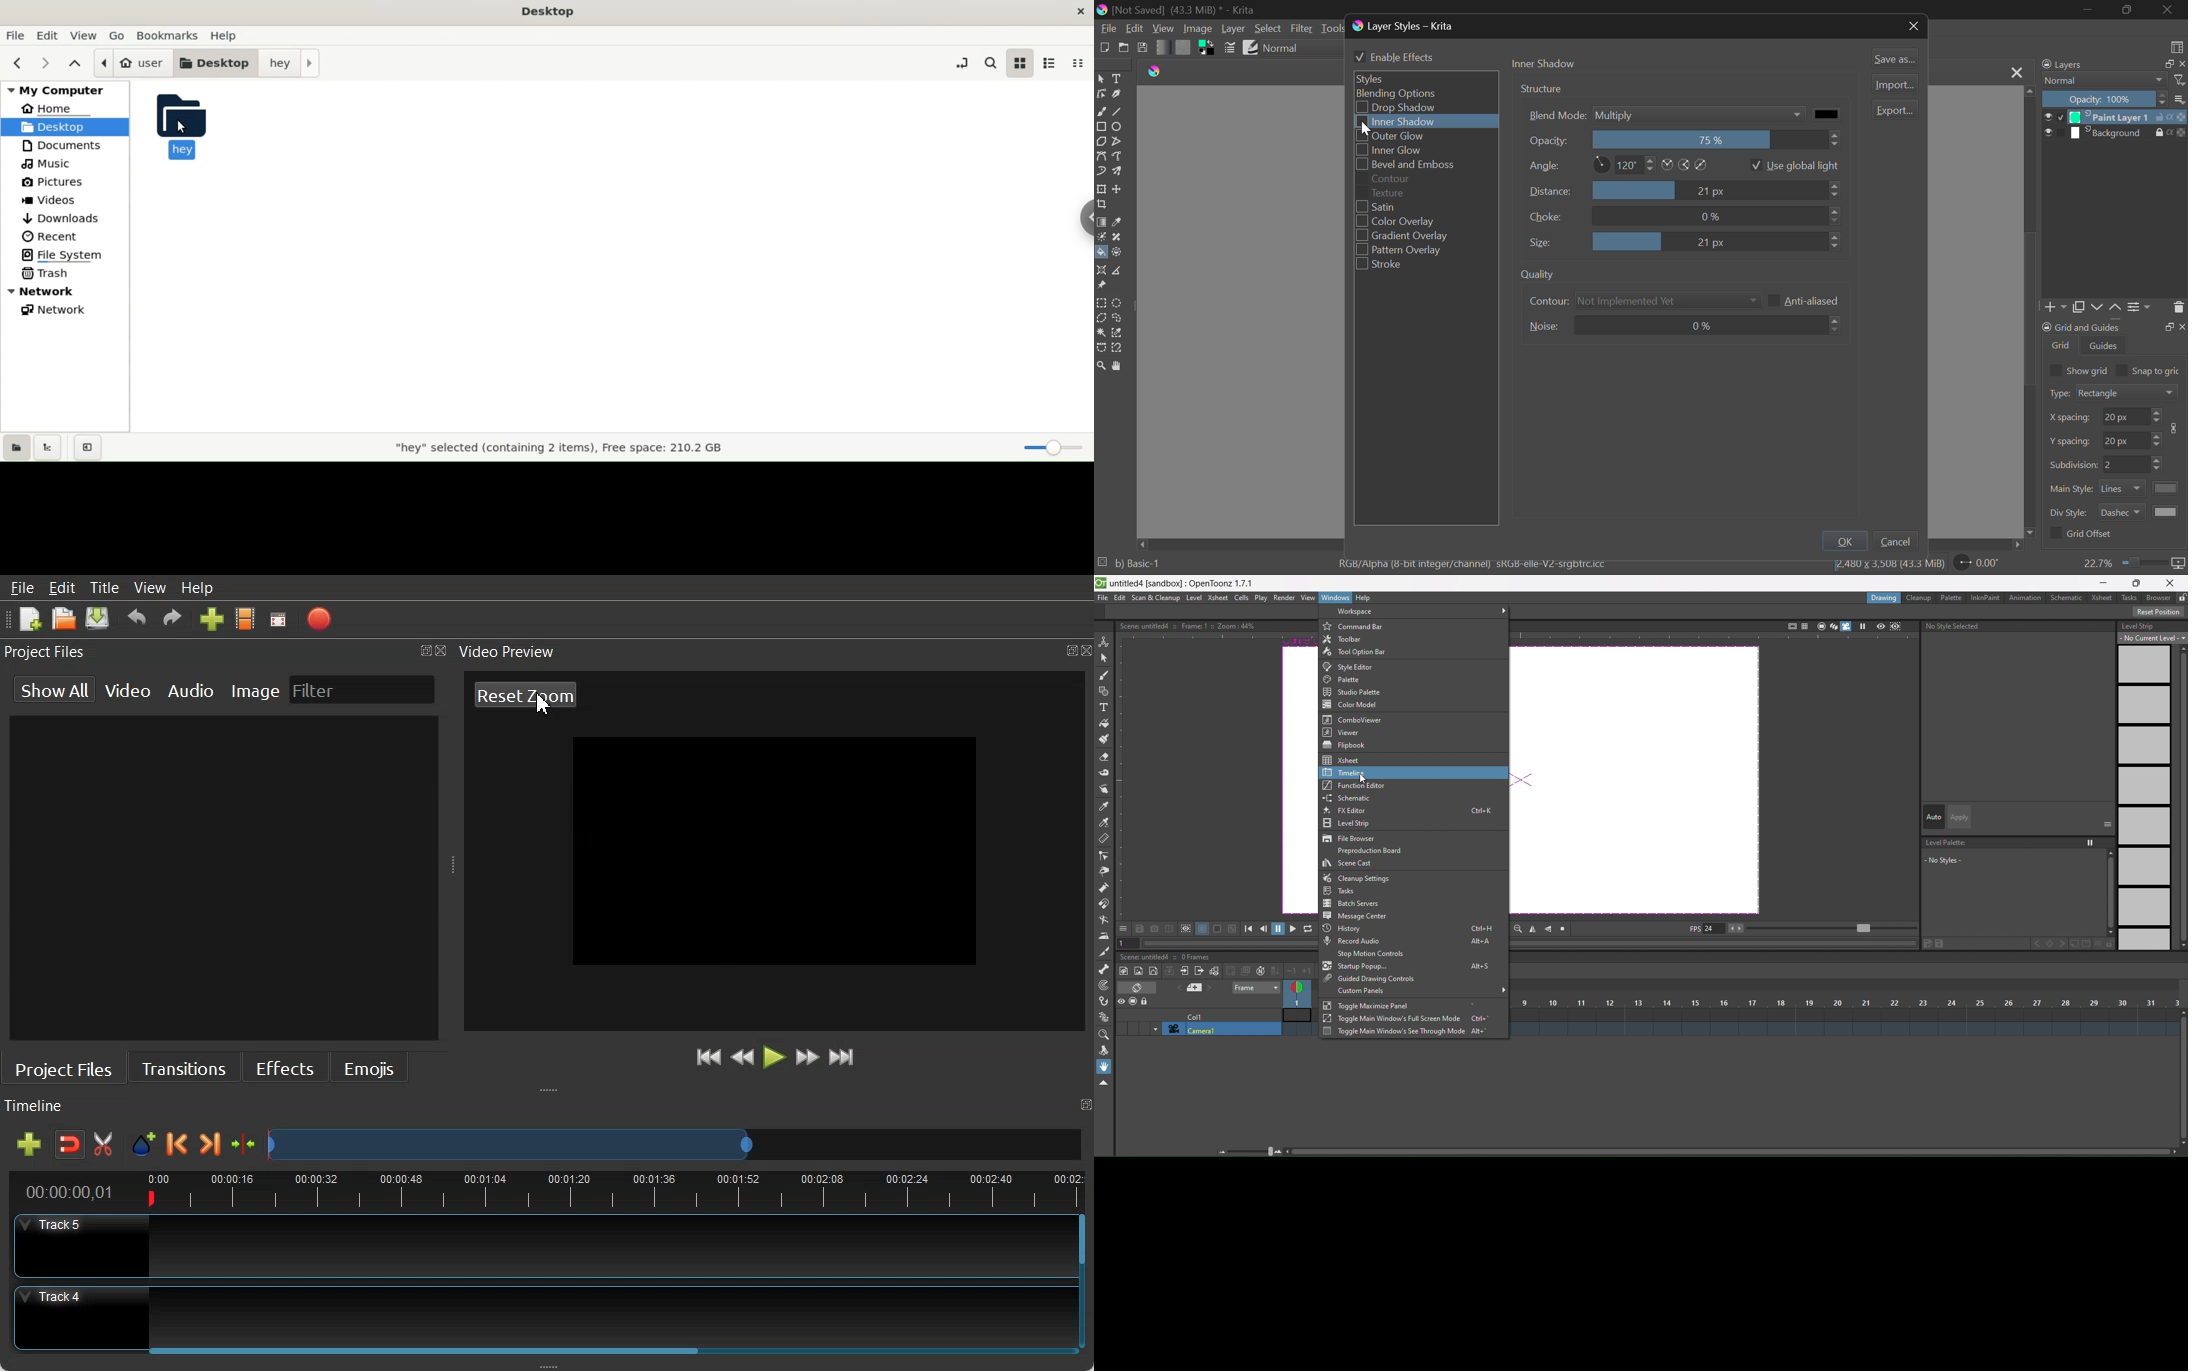 The height and width of the screenshot is (1372, 2212). What do you see at coordinates (1919, 598) in the screenshot?
I see `cleanup` at bounding box center [1919, 598].